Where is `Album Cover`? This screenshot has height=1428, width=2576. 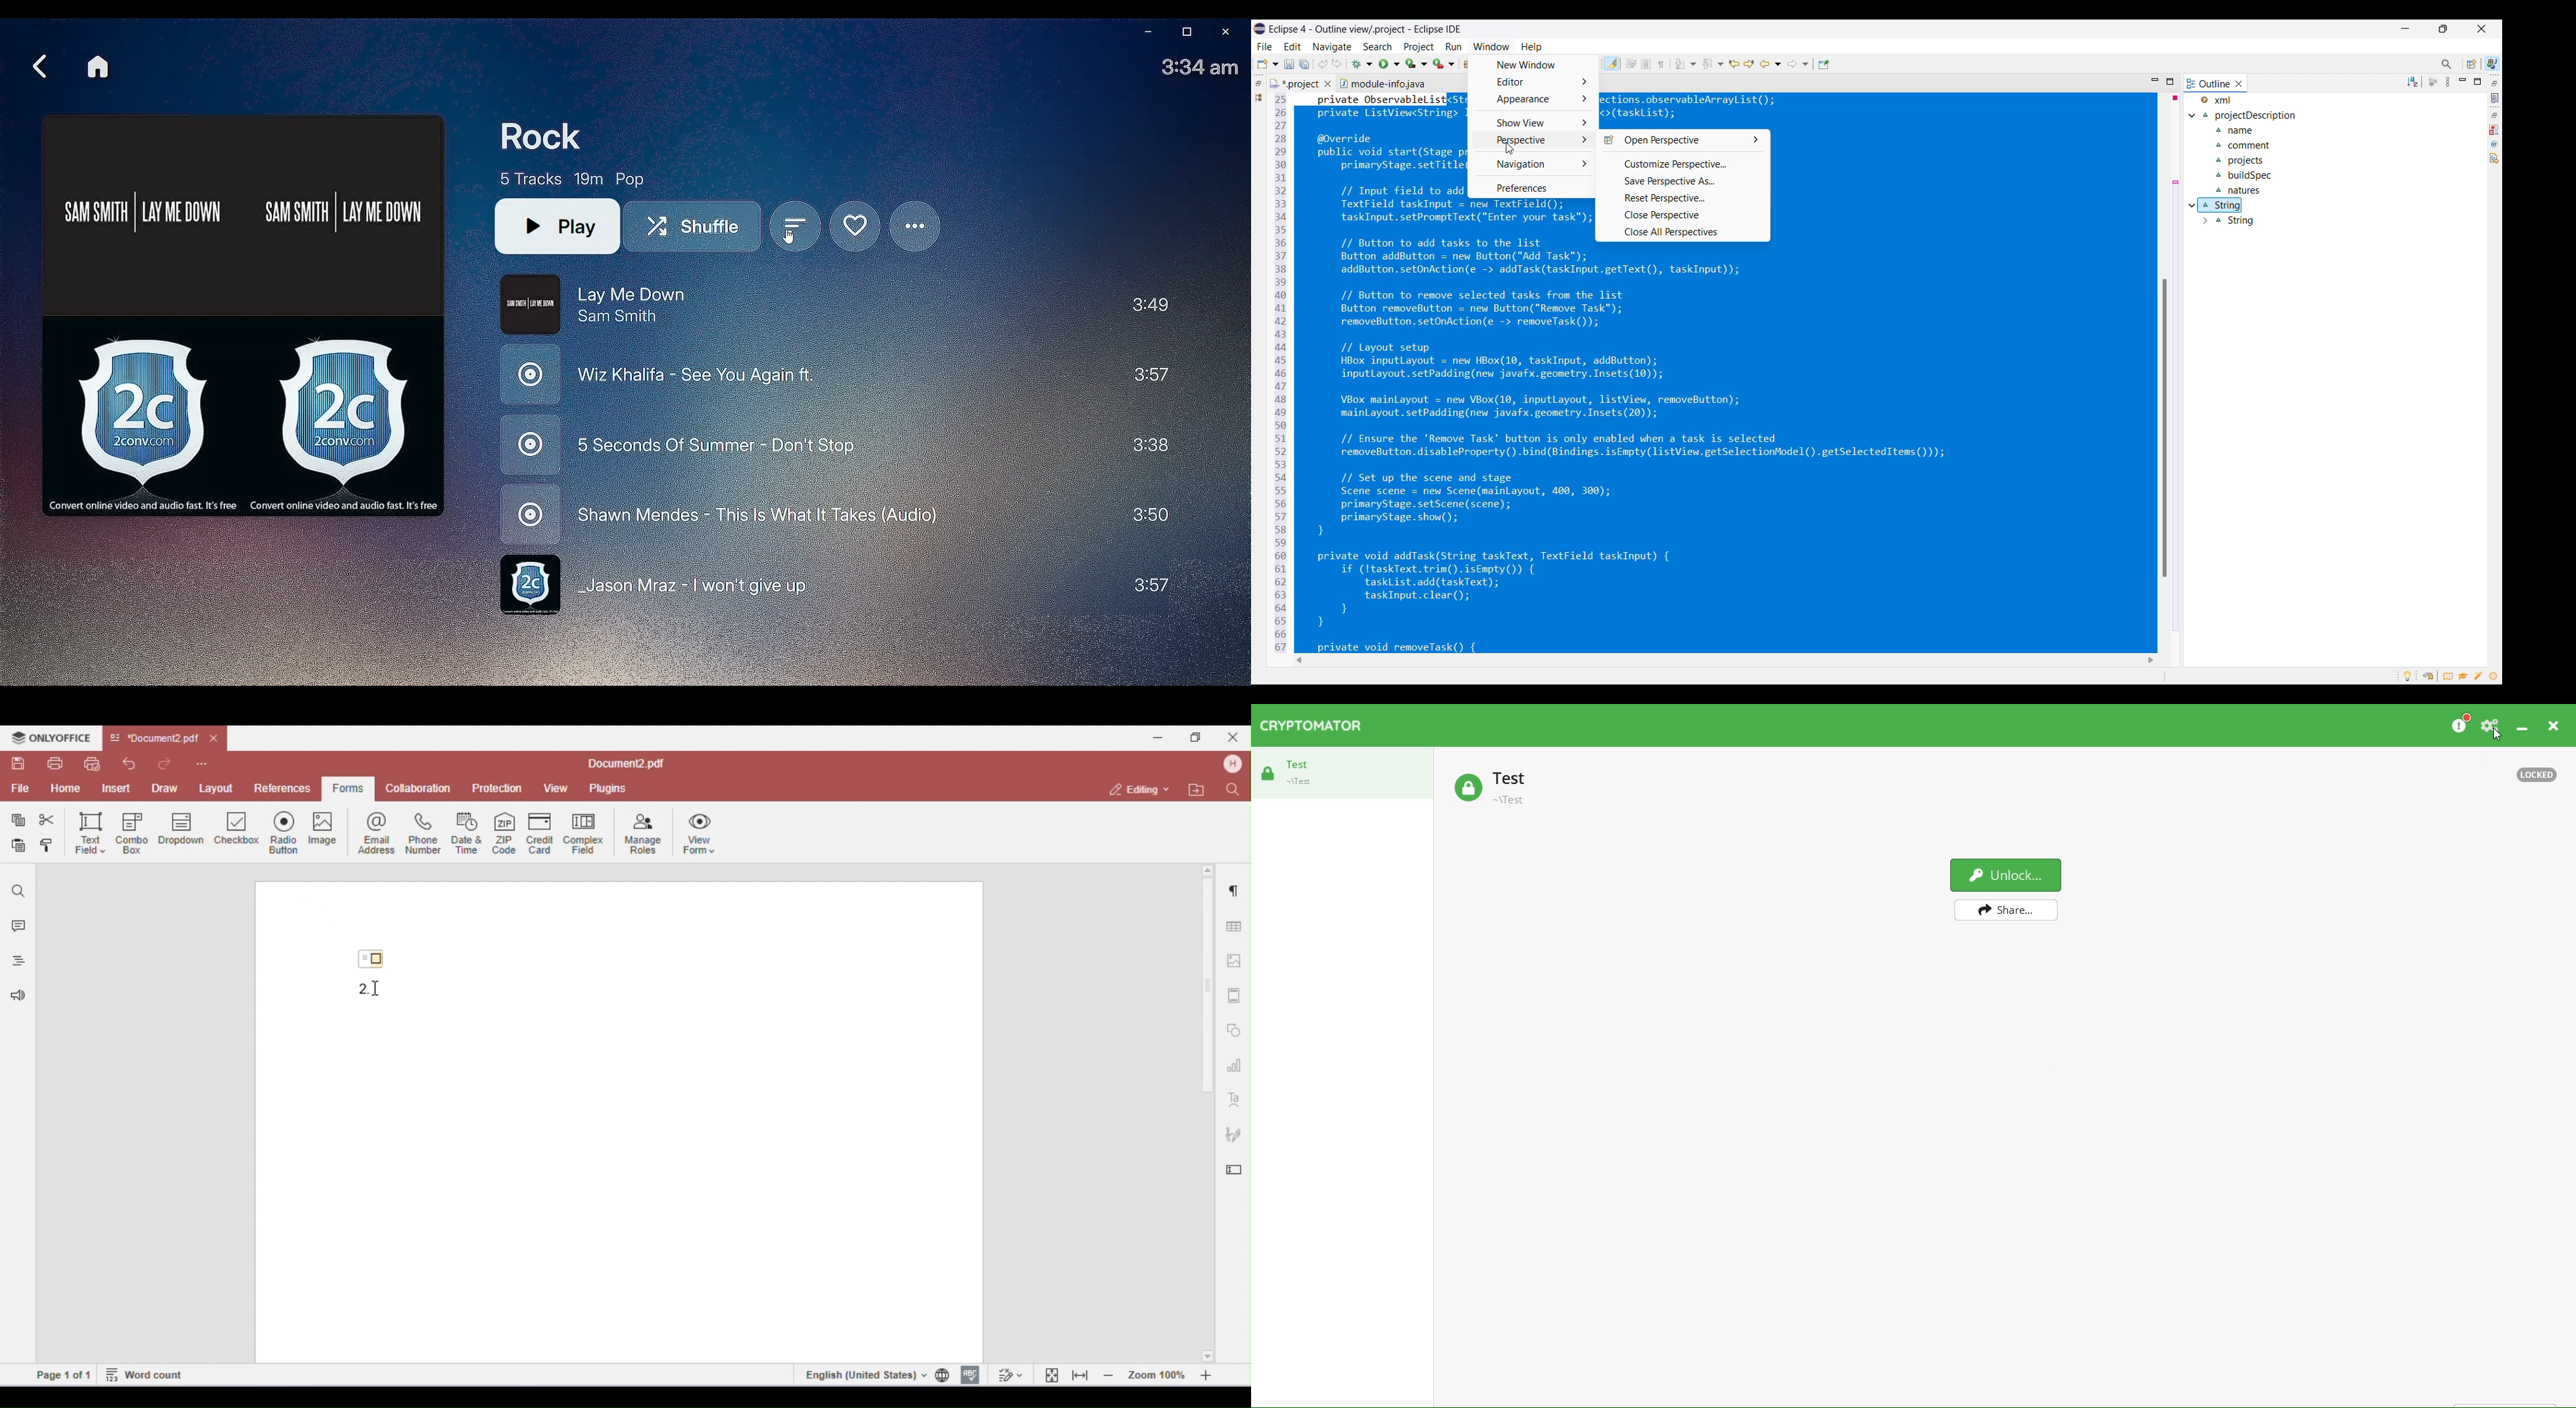 Album Cover is located at coordinates (244, 314).